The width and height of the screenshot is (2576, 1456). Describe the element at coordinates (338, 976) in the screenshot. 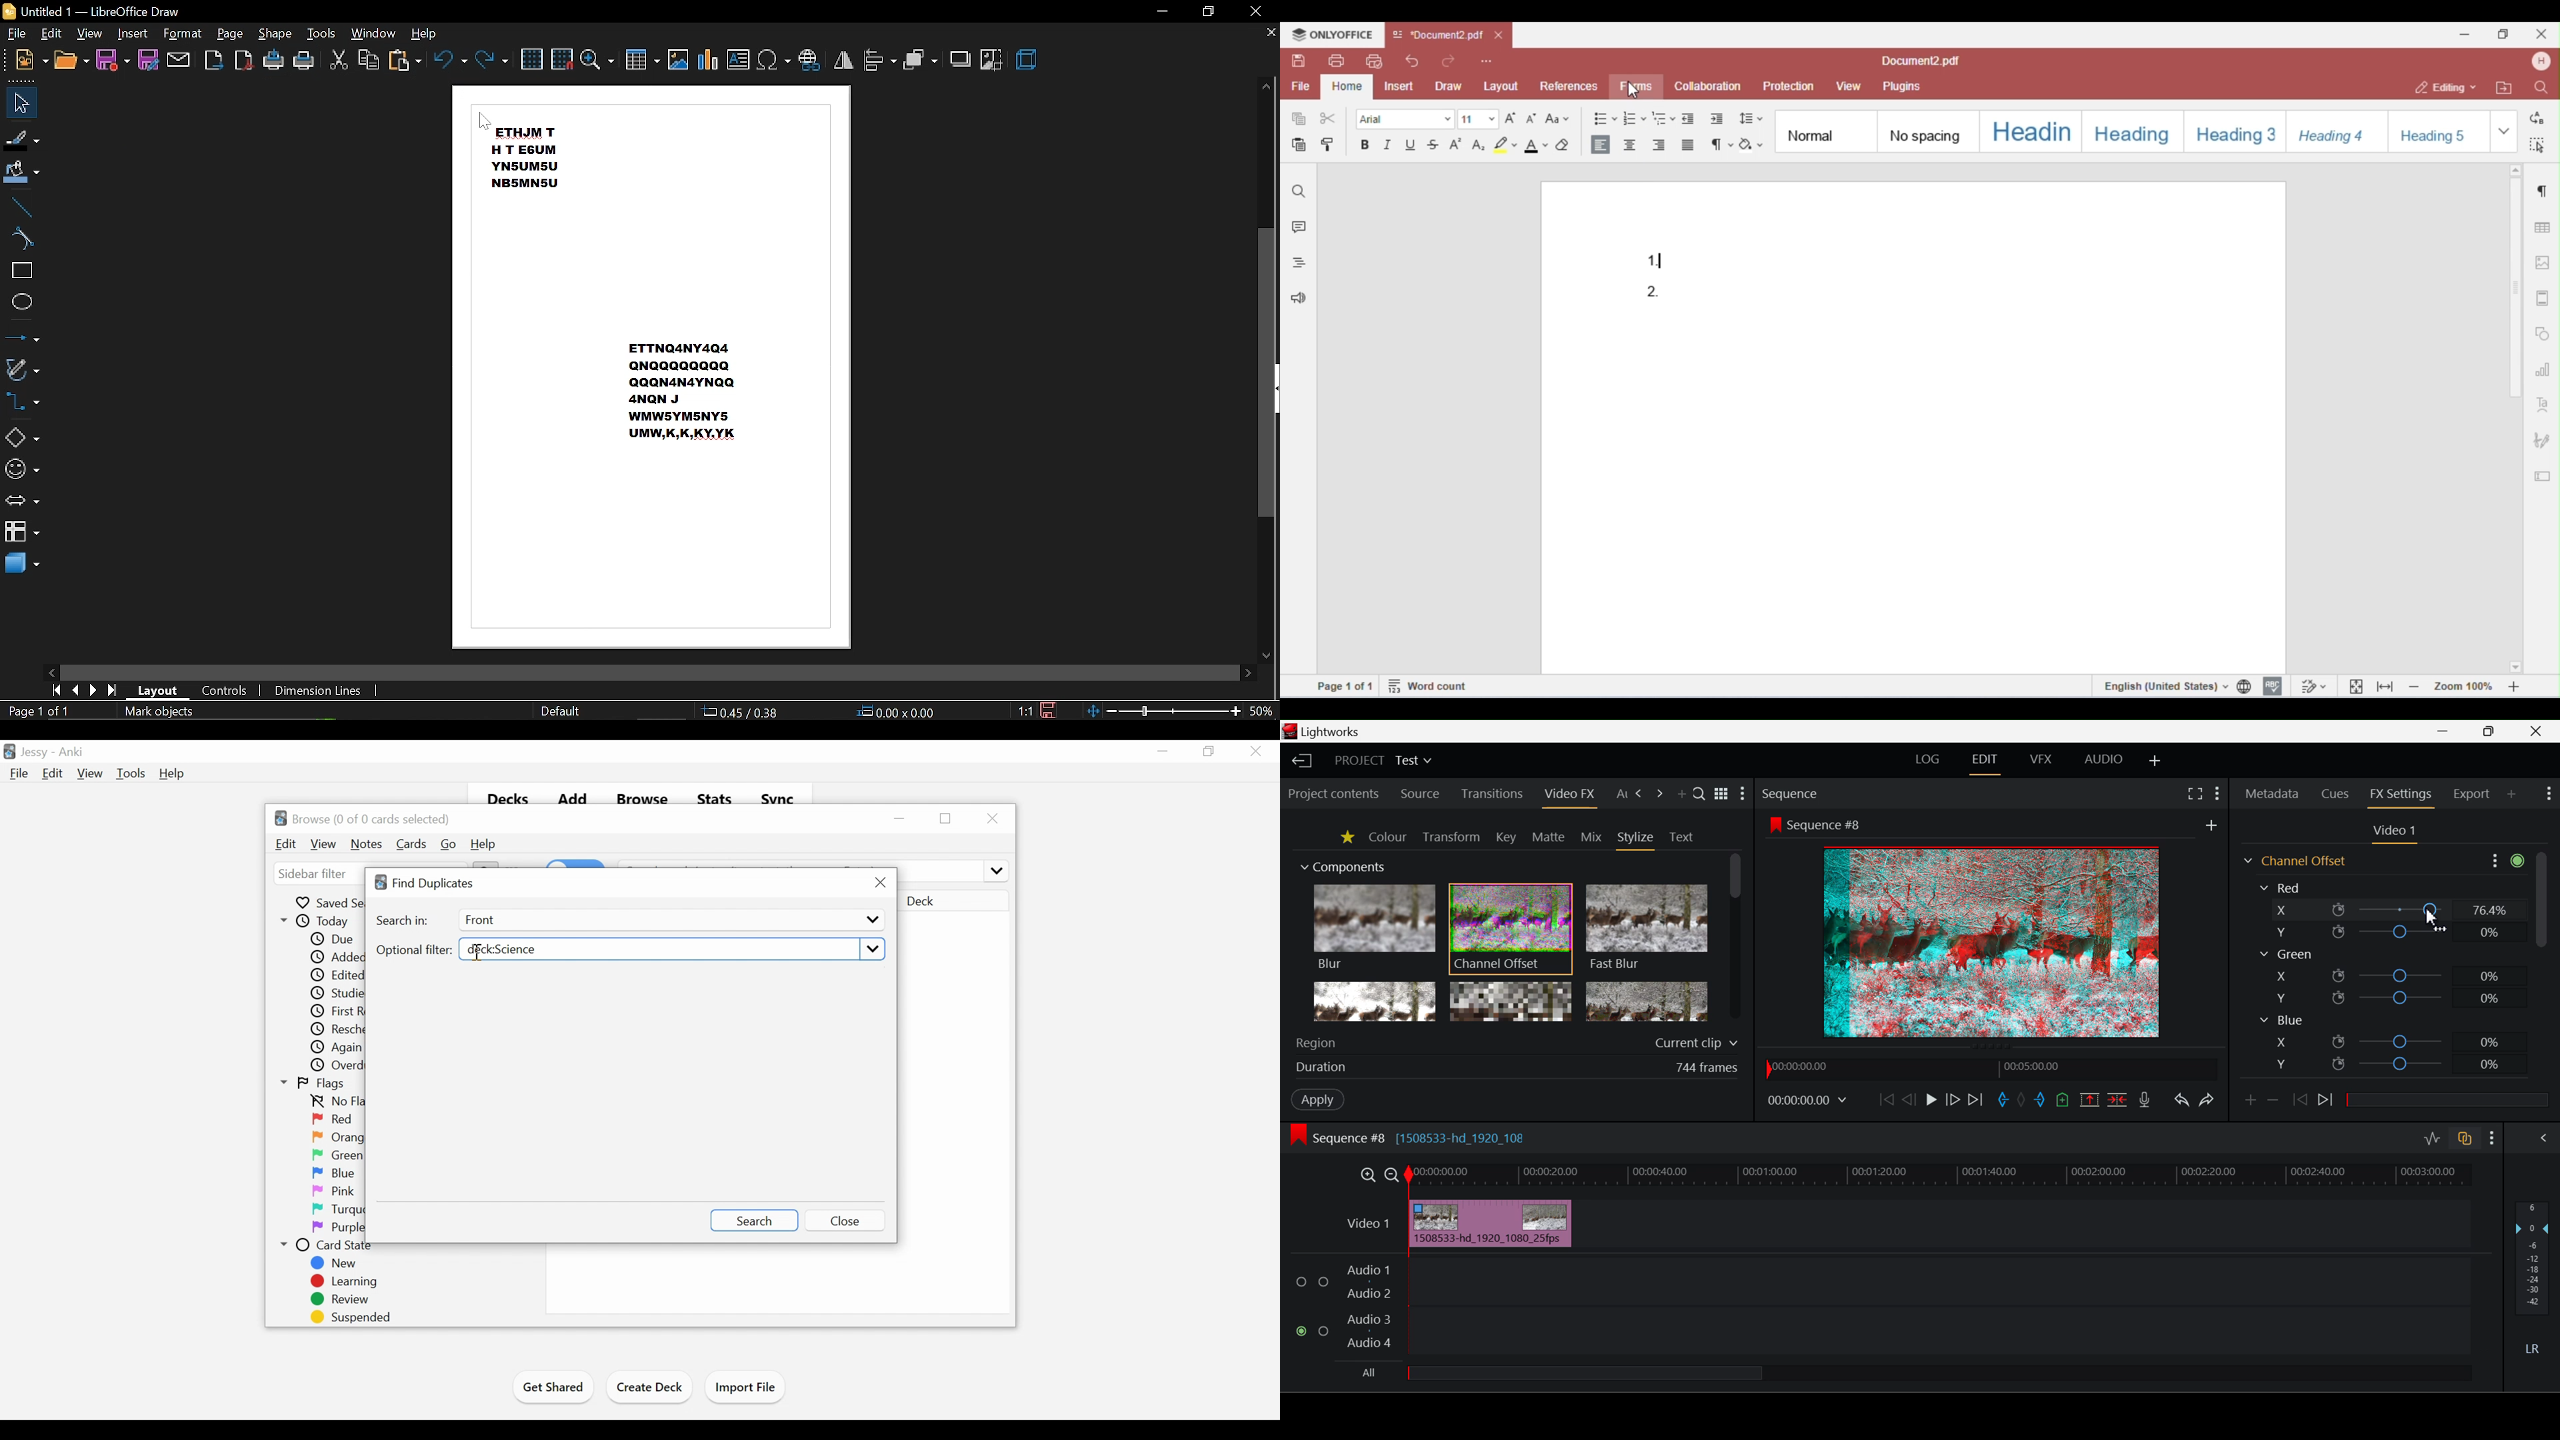

I see `Edited` at that location.